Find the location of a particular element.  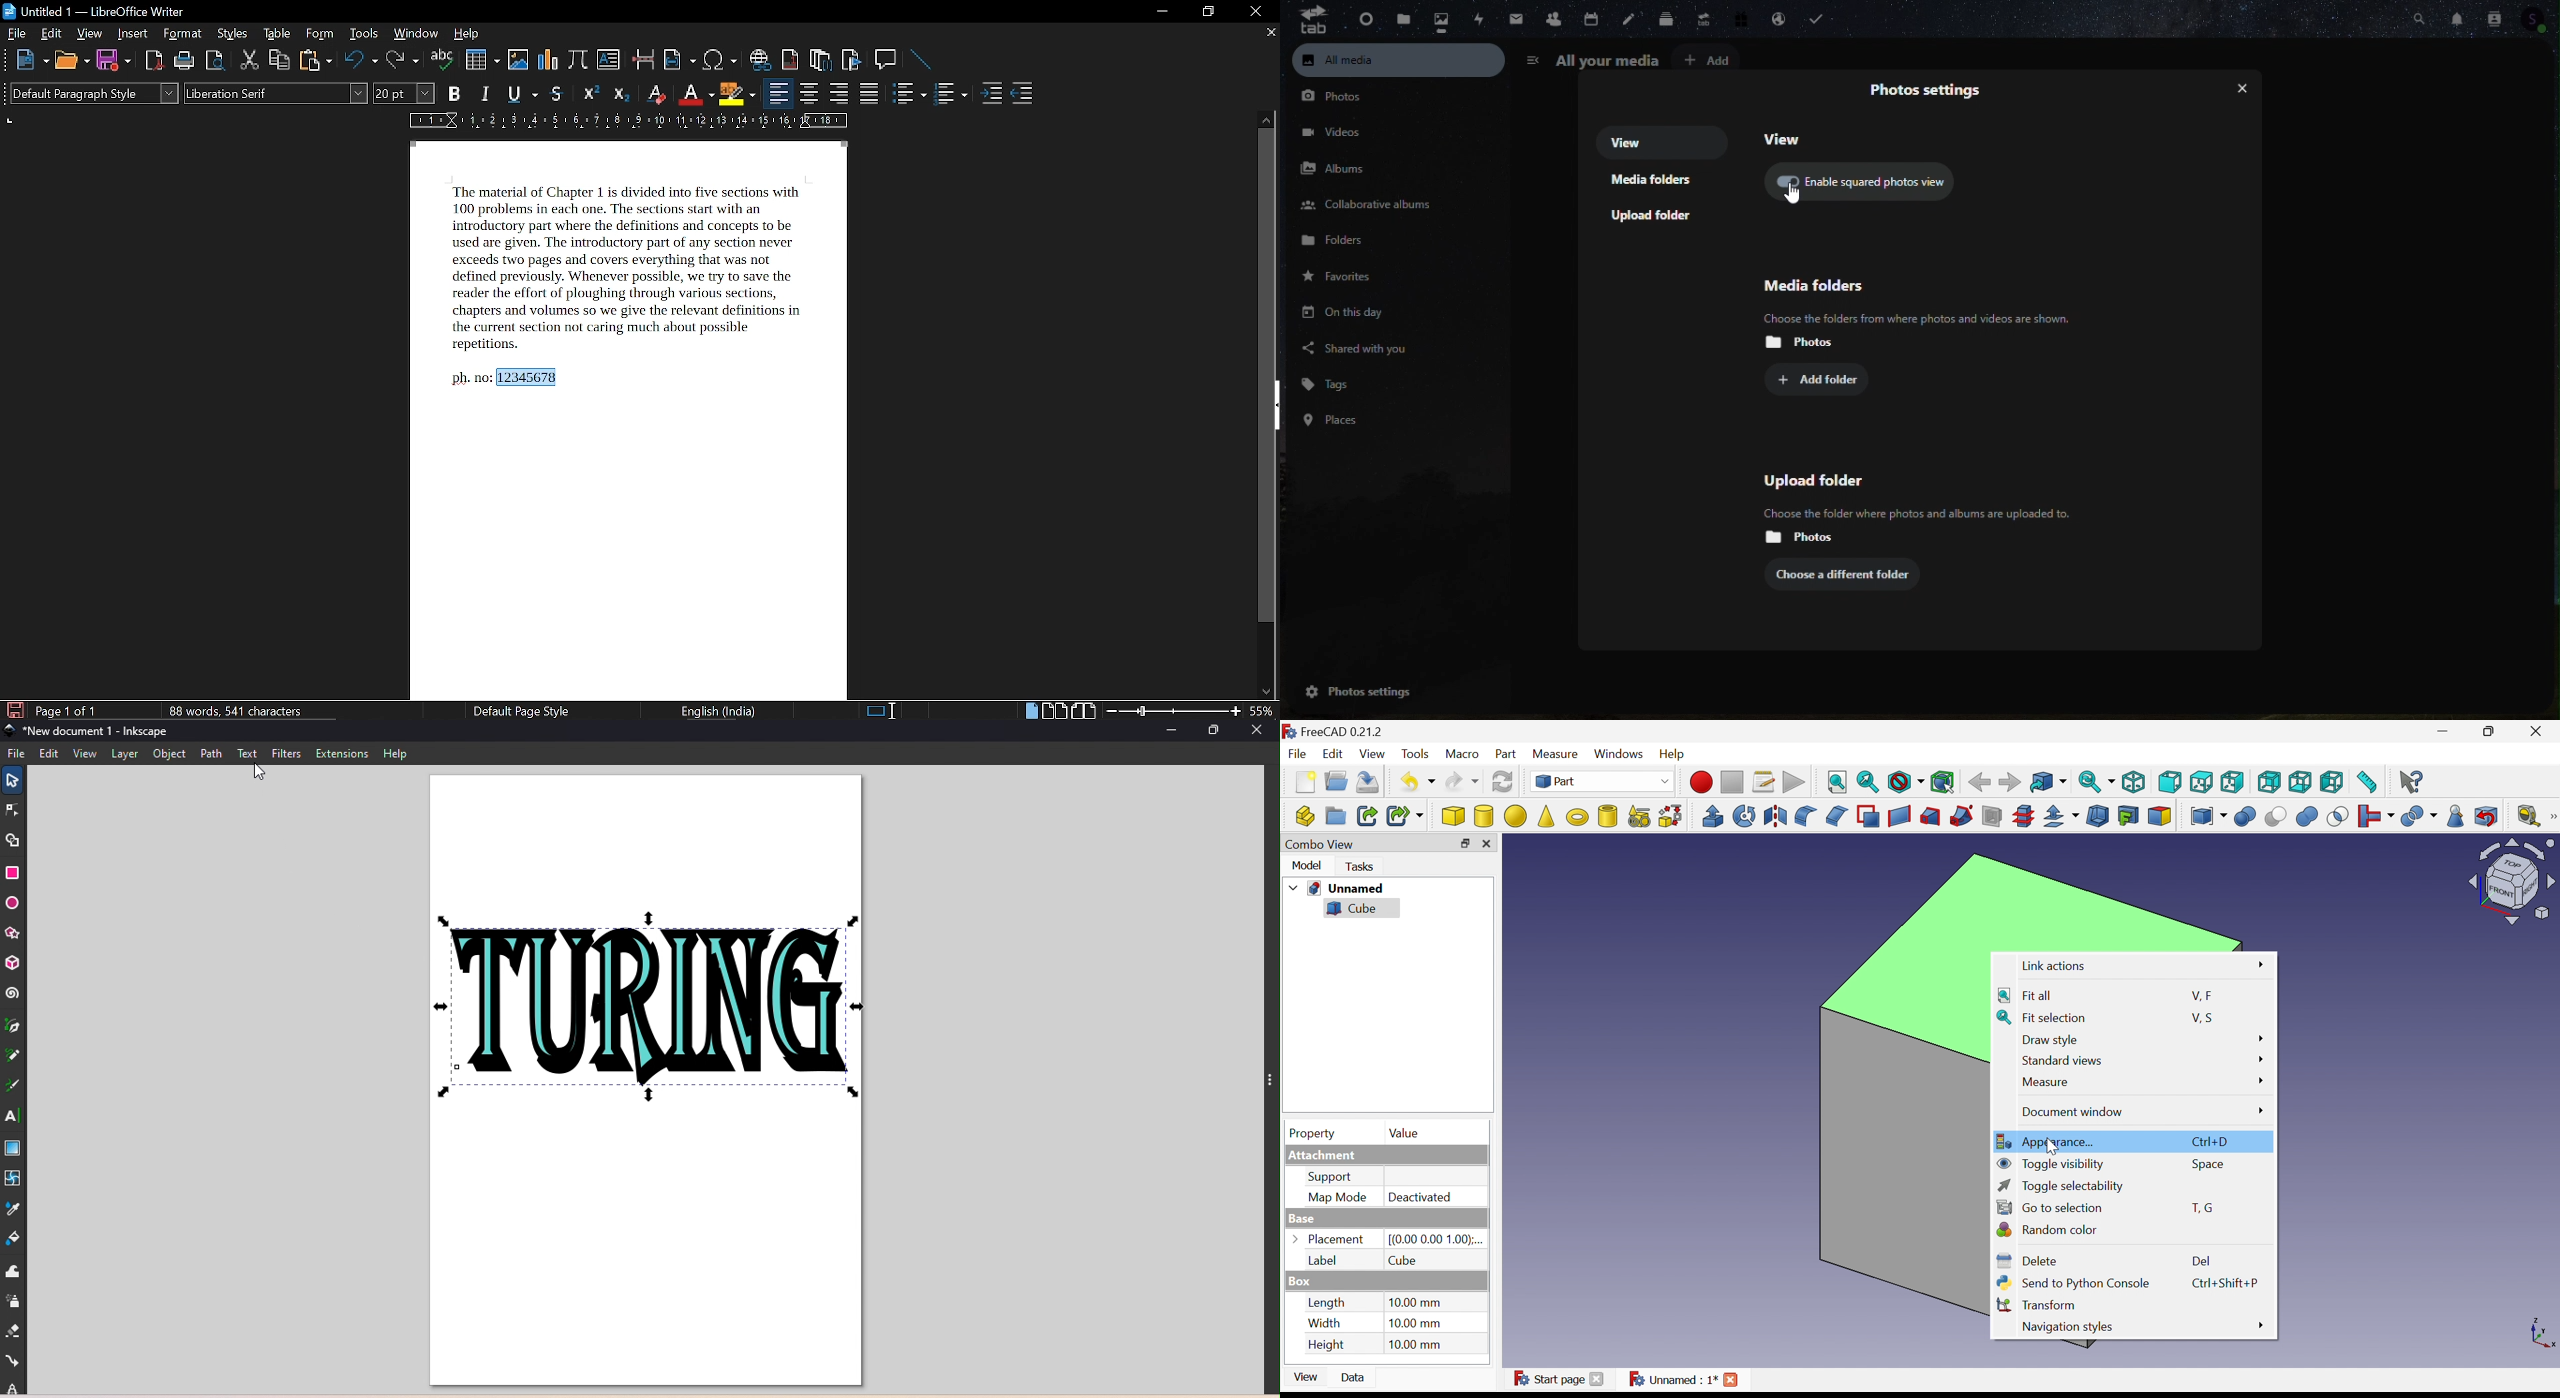

Close is located at coordinates (1596, 1381).